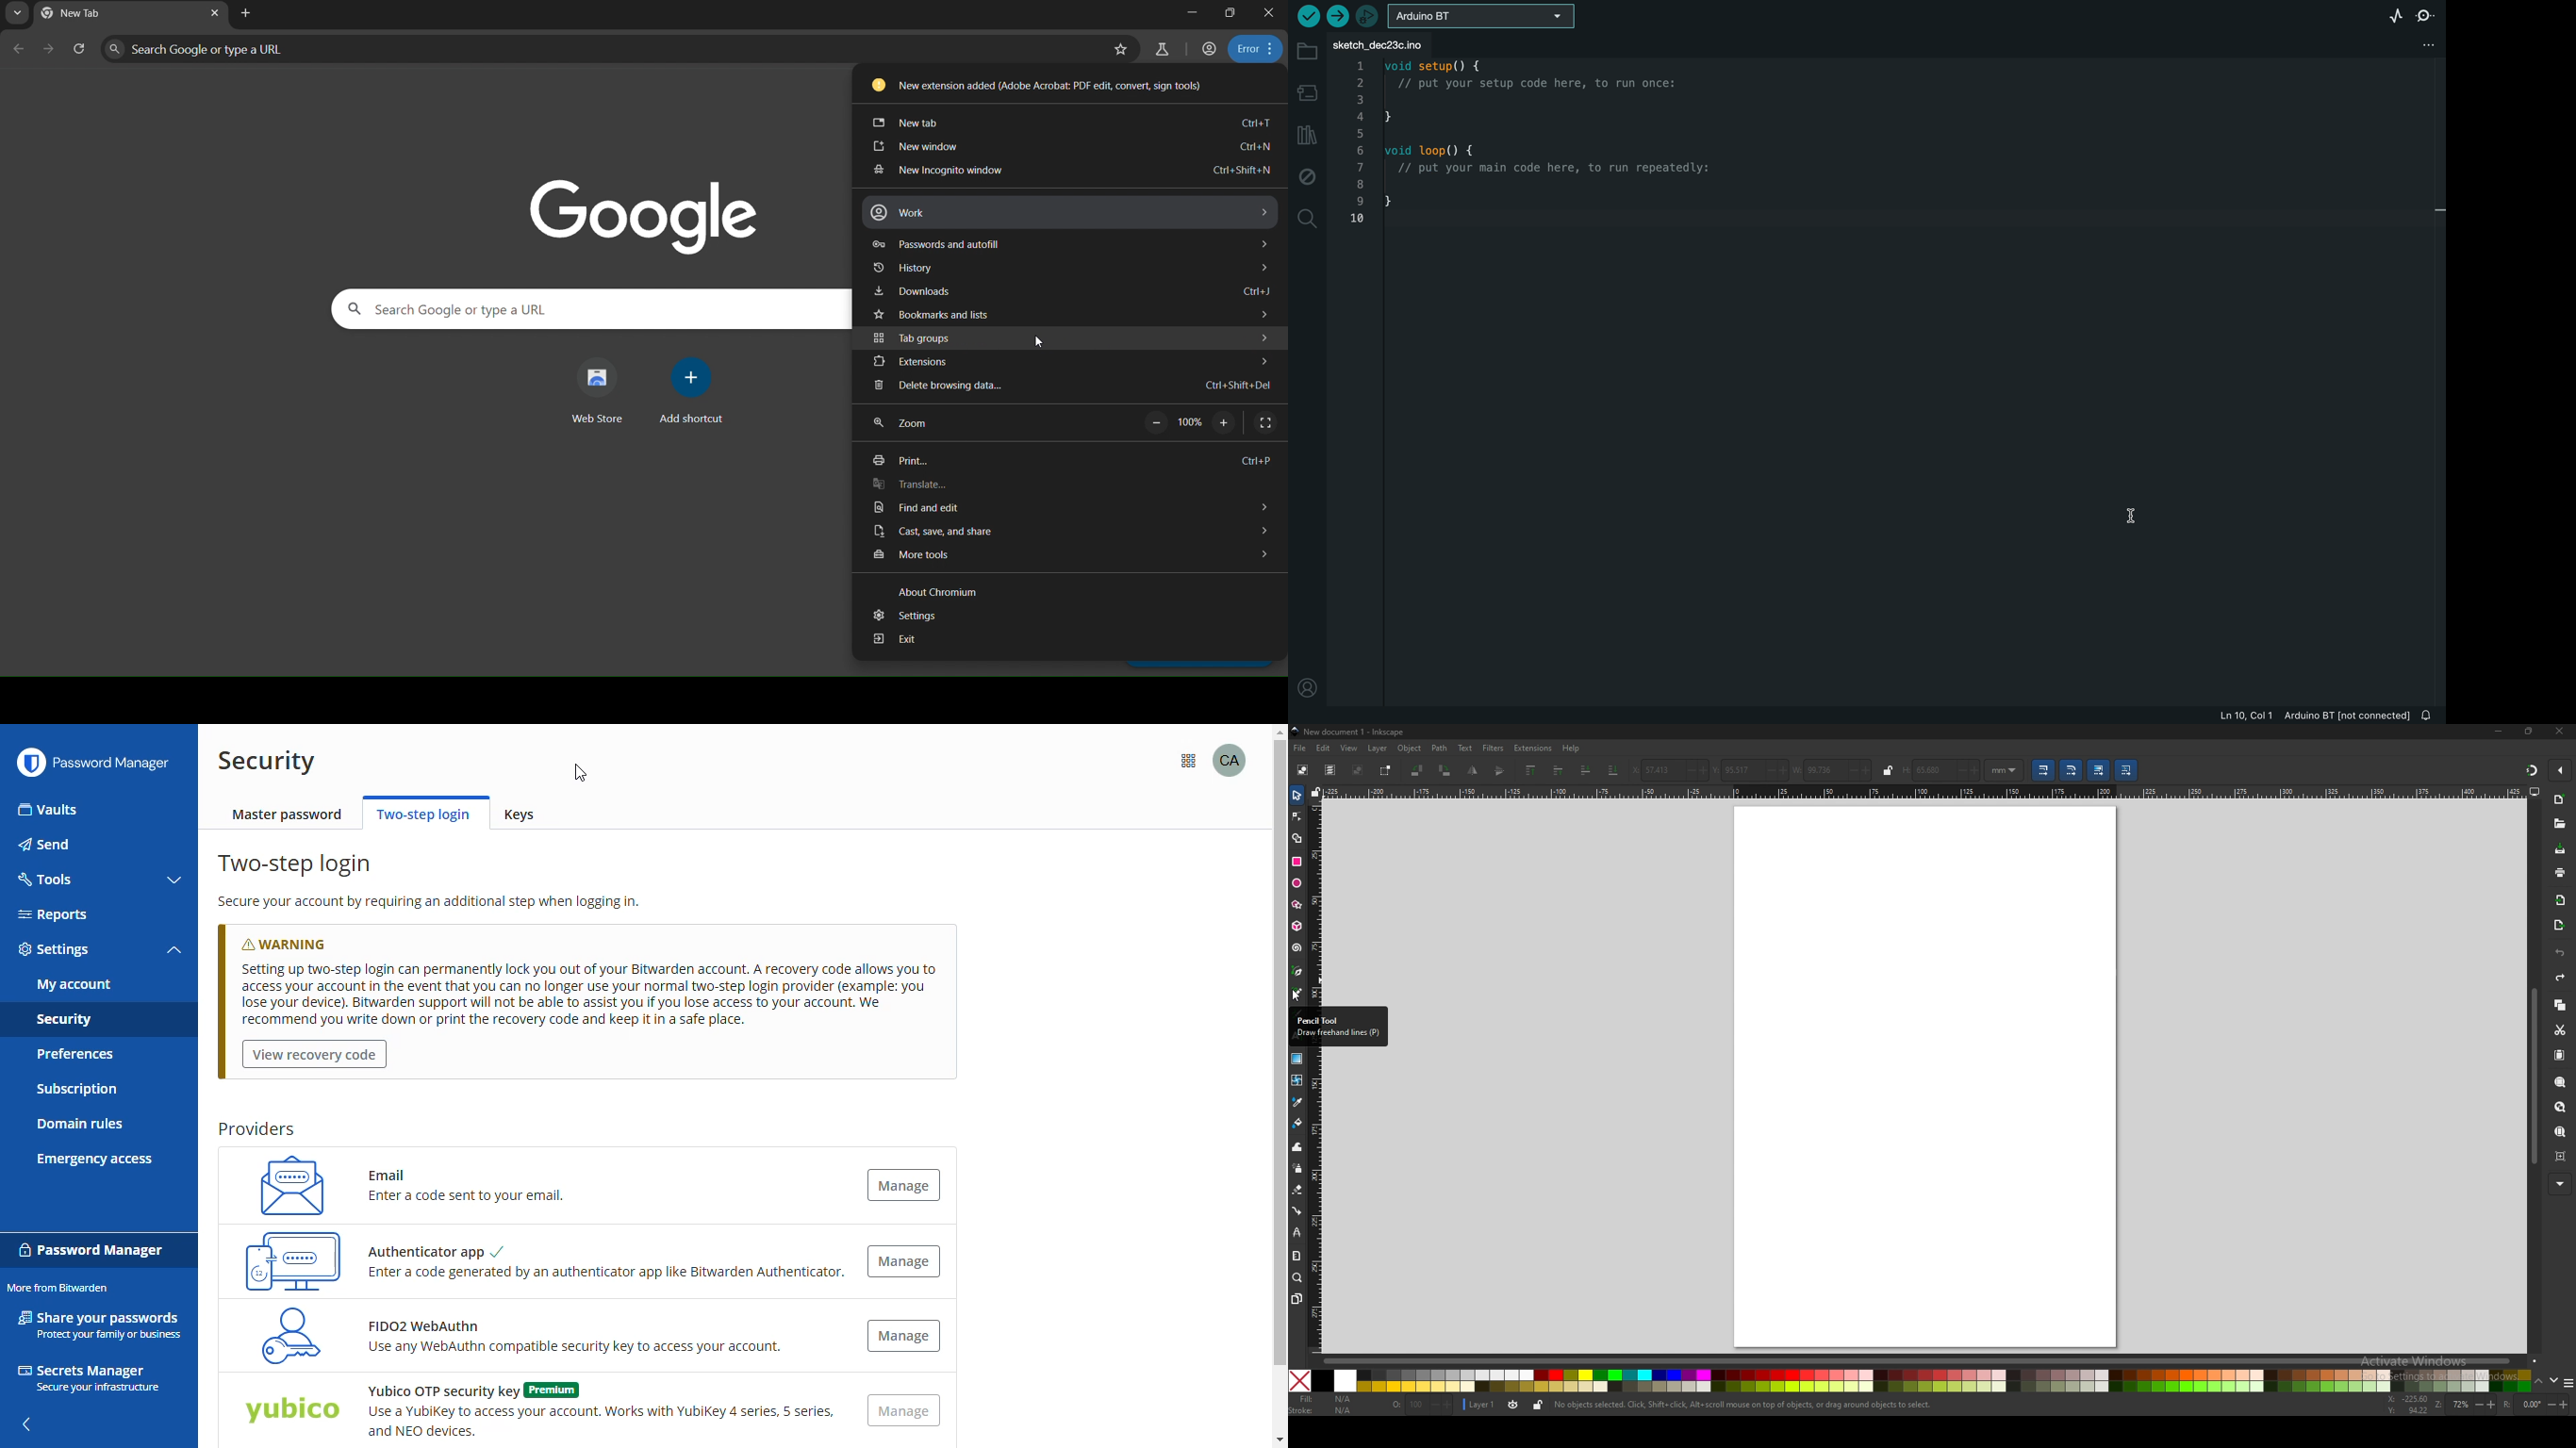 The height and width of the screenshot is (1456, 2576). I want to click on down, so click(2554, 1380).